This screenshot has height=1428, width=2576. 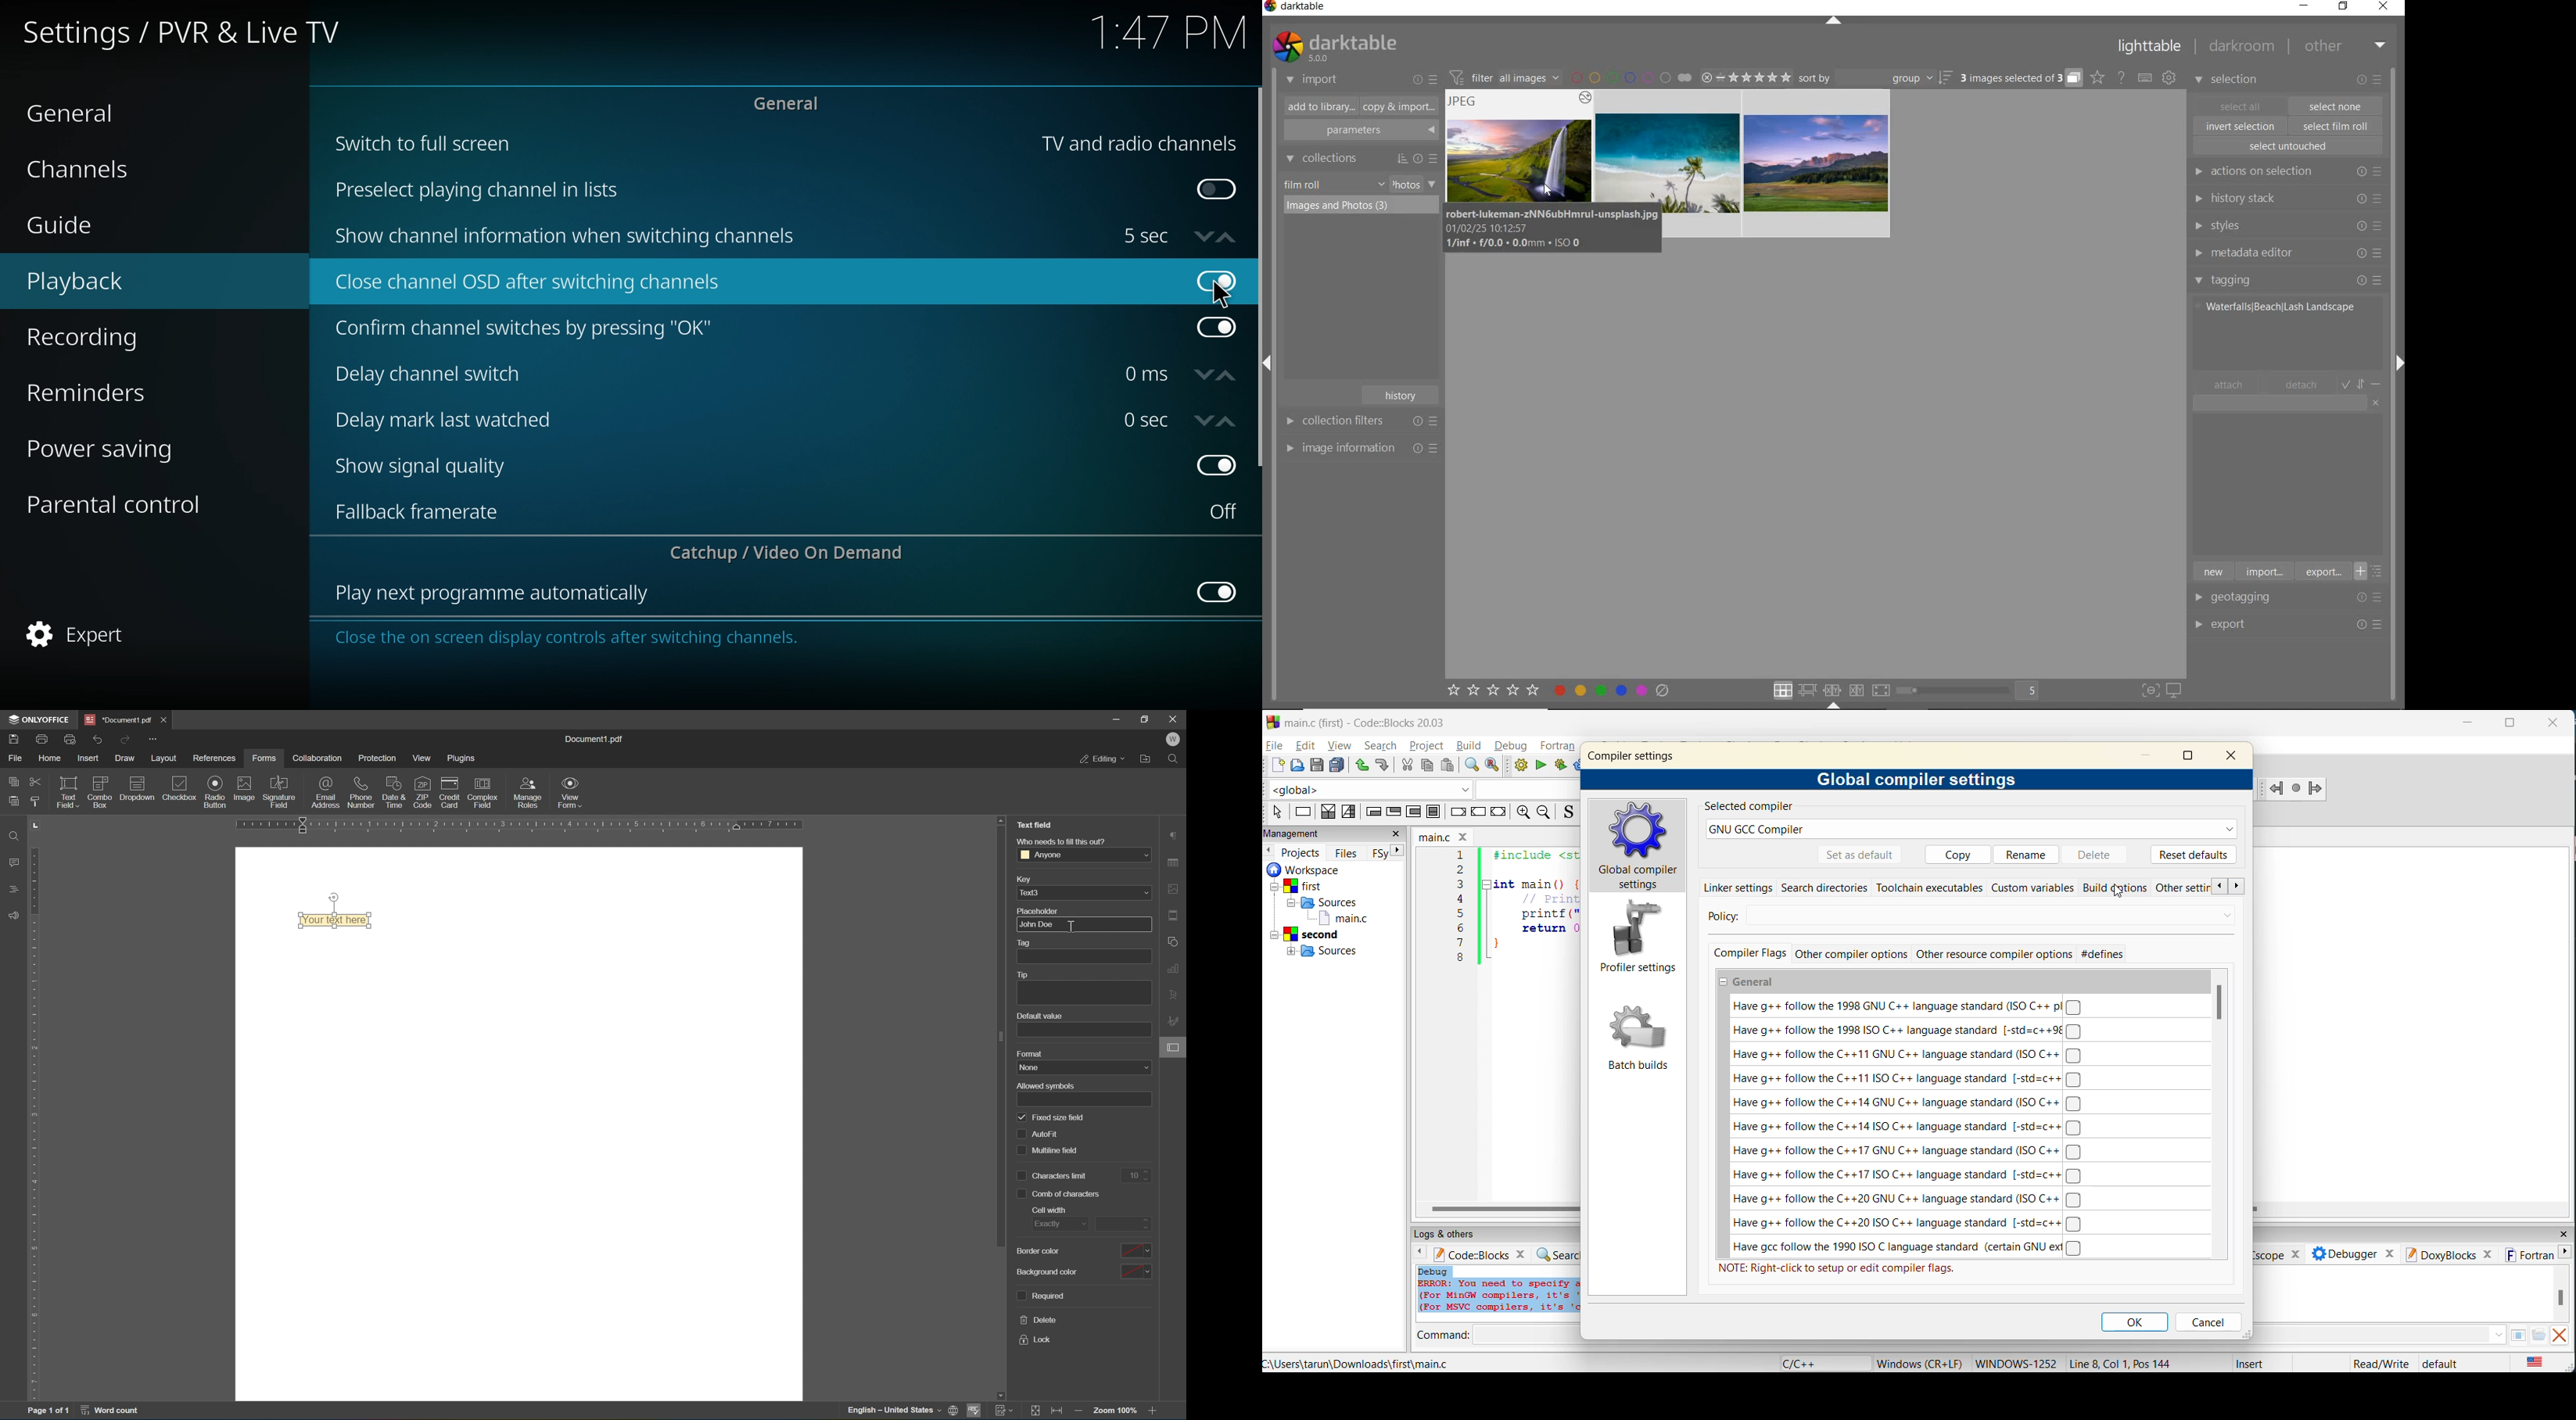 I want to click on delay mark last watched, so click(x=450, y=418).